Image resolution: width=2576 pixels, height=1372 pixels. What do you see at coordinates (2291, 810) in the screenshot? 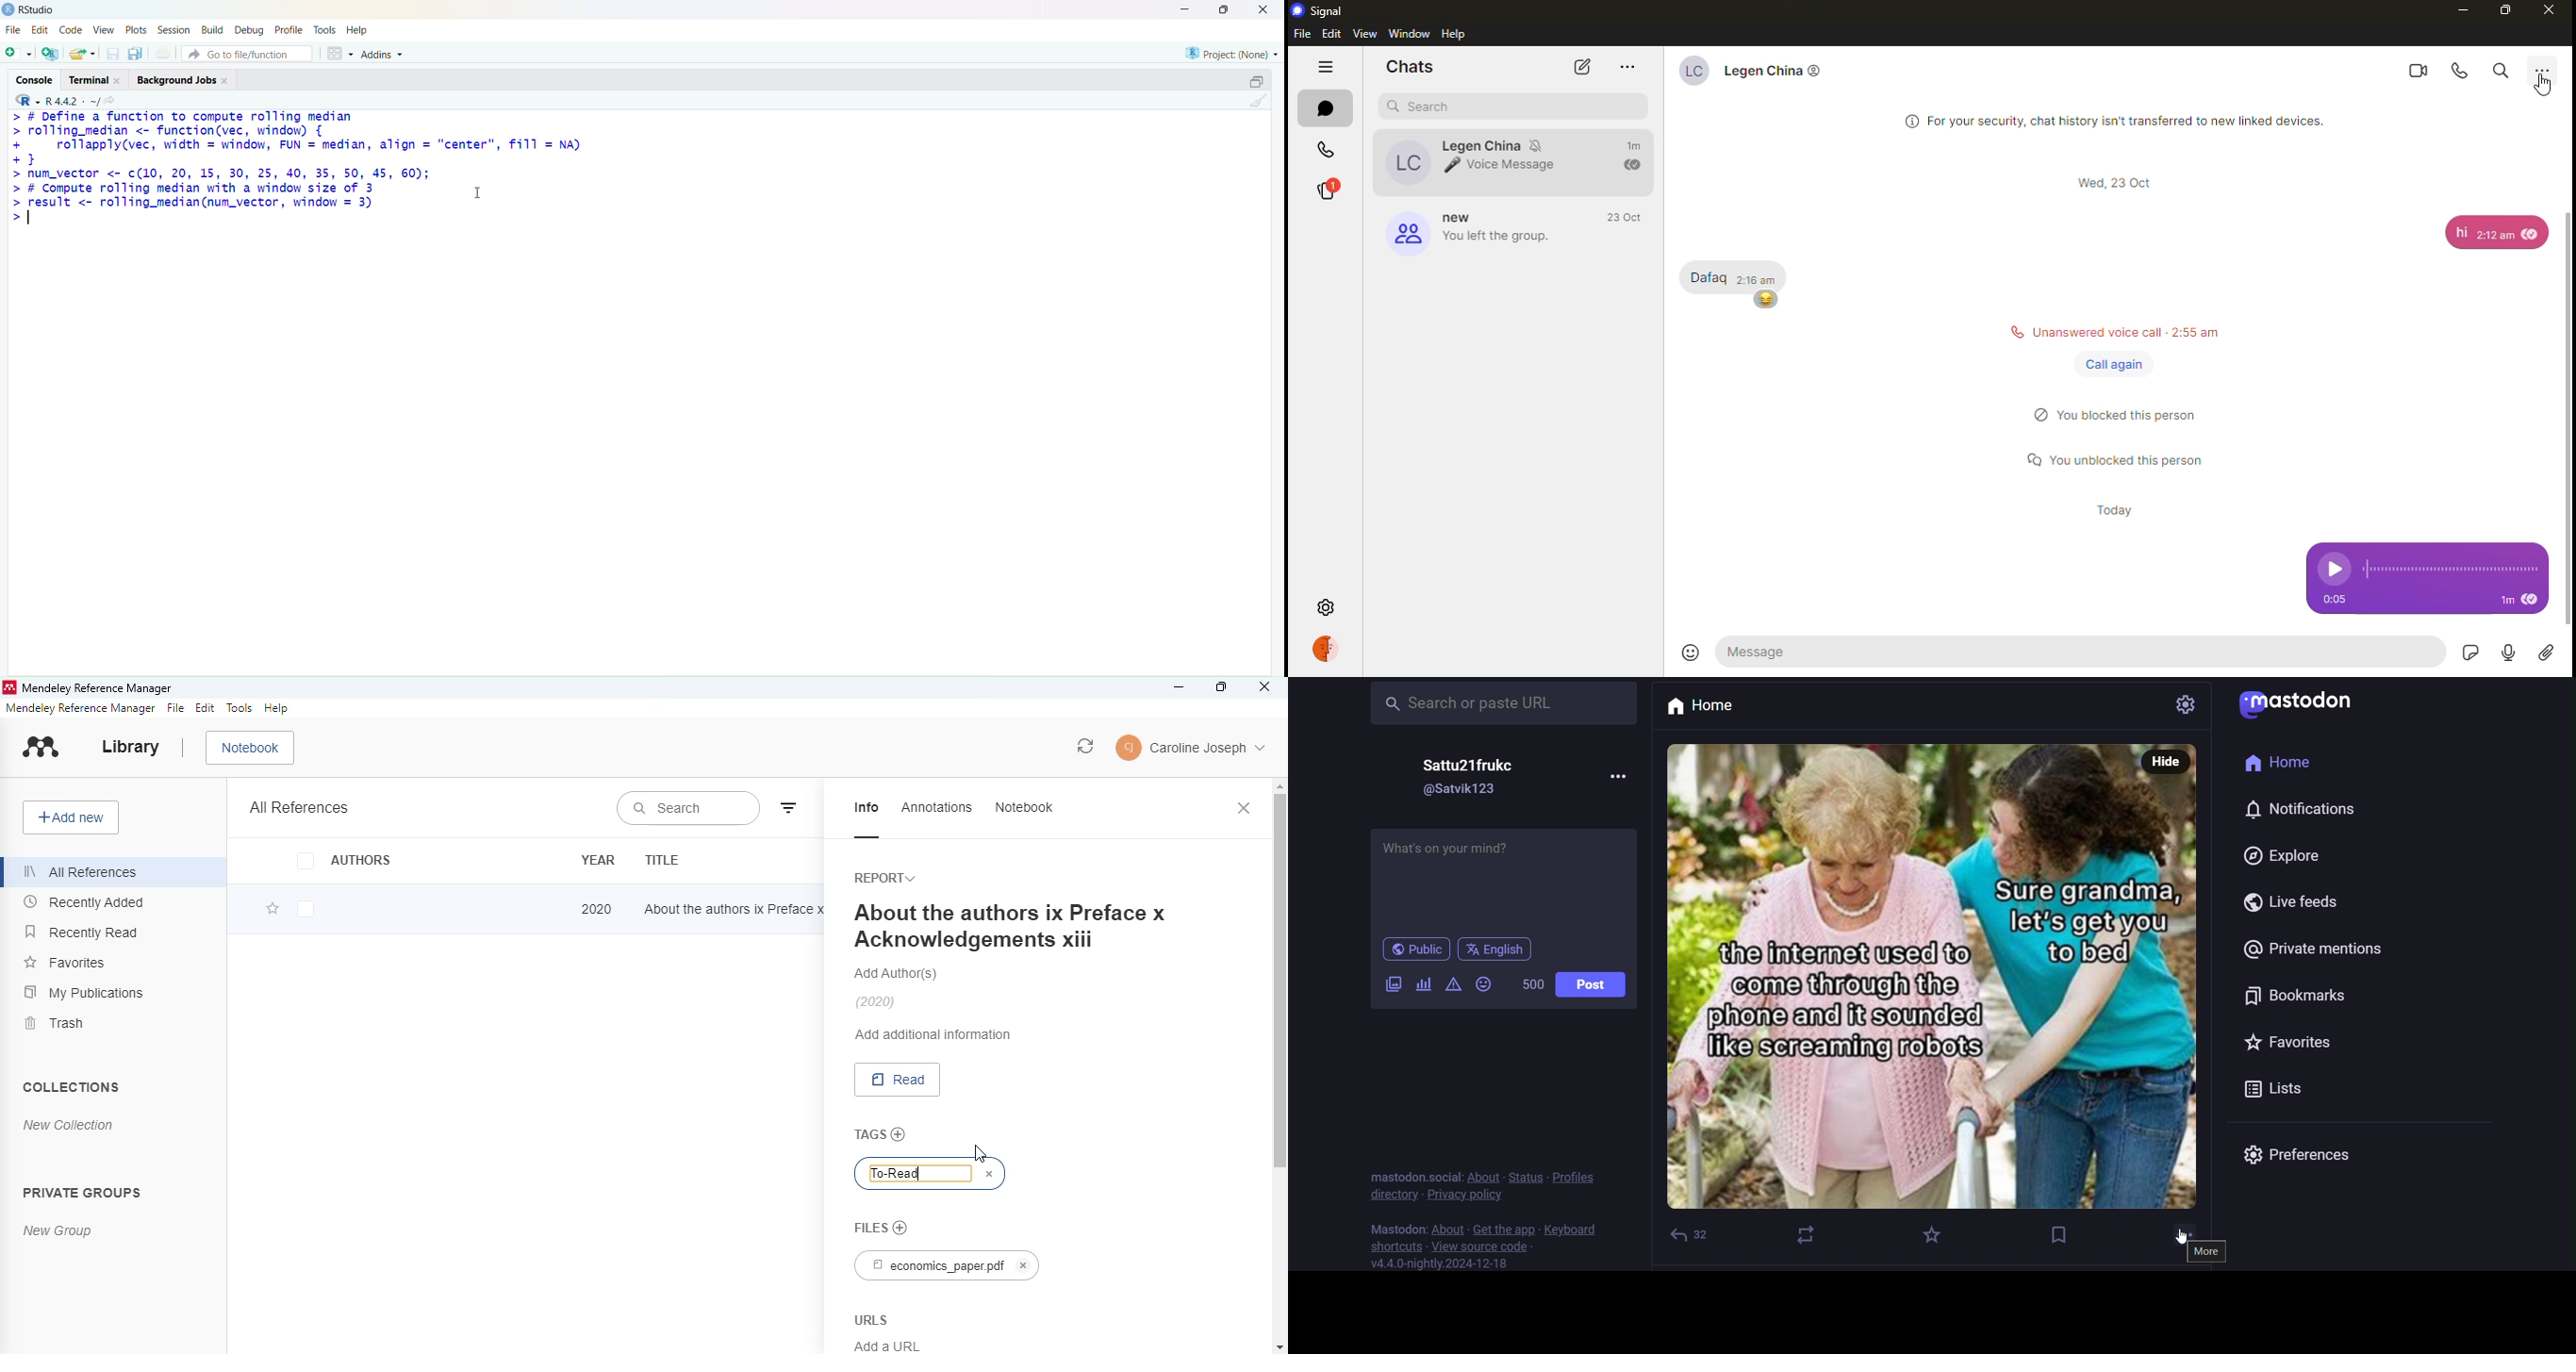
I see `notification` at bounding box center [2291, 810].